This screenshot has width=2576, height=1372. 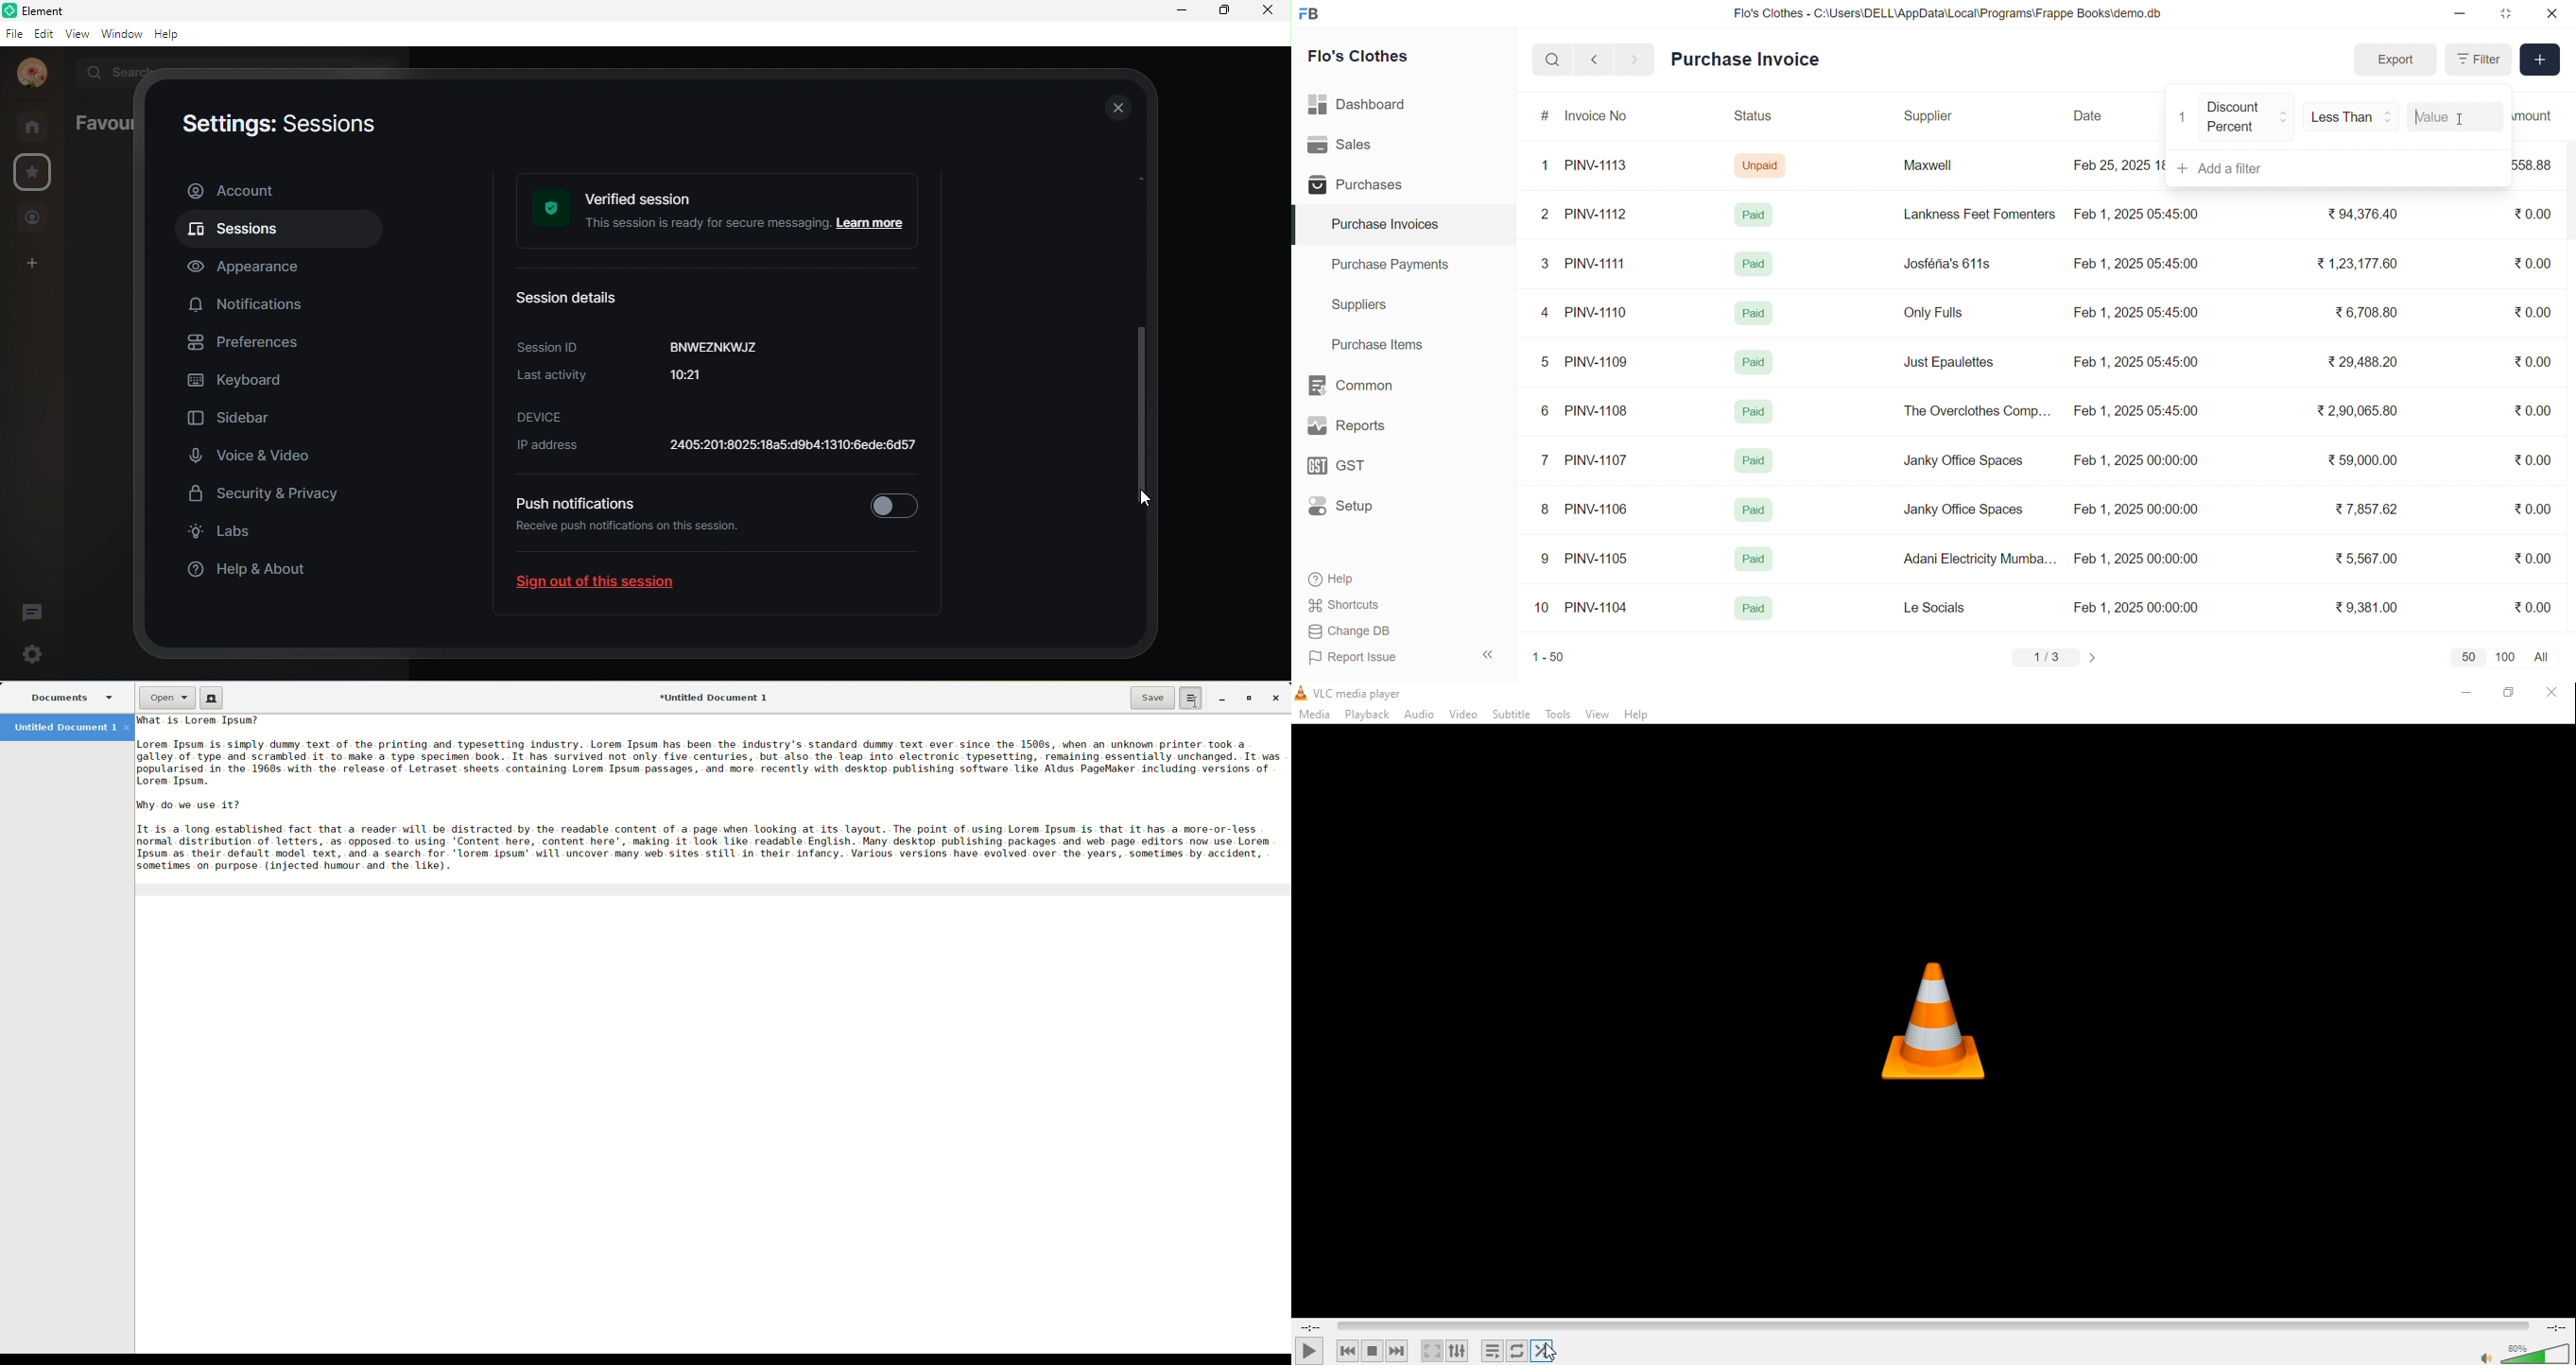 I want to click on verified session, so click(x=723, y=213).